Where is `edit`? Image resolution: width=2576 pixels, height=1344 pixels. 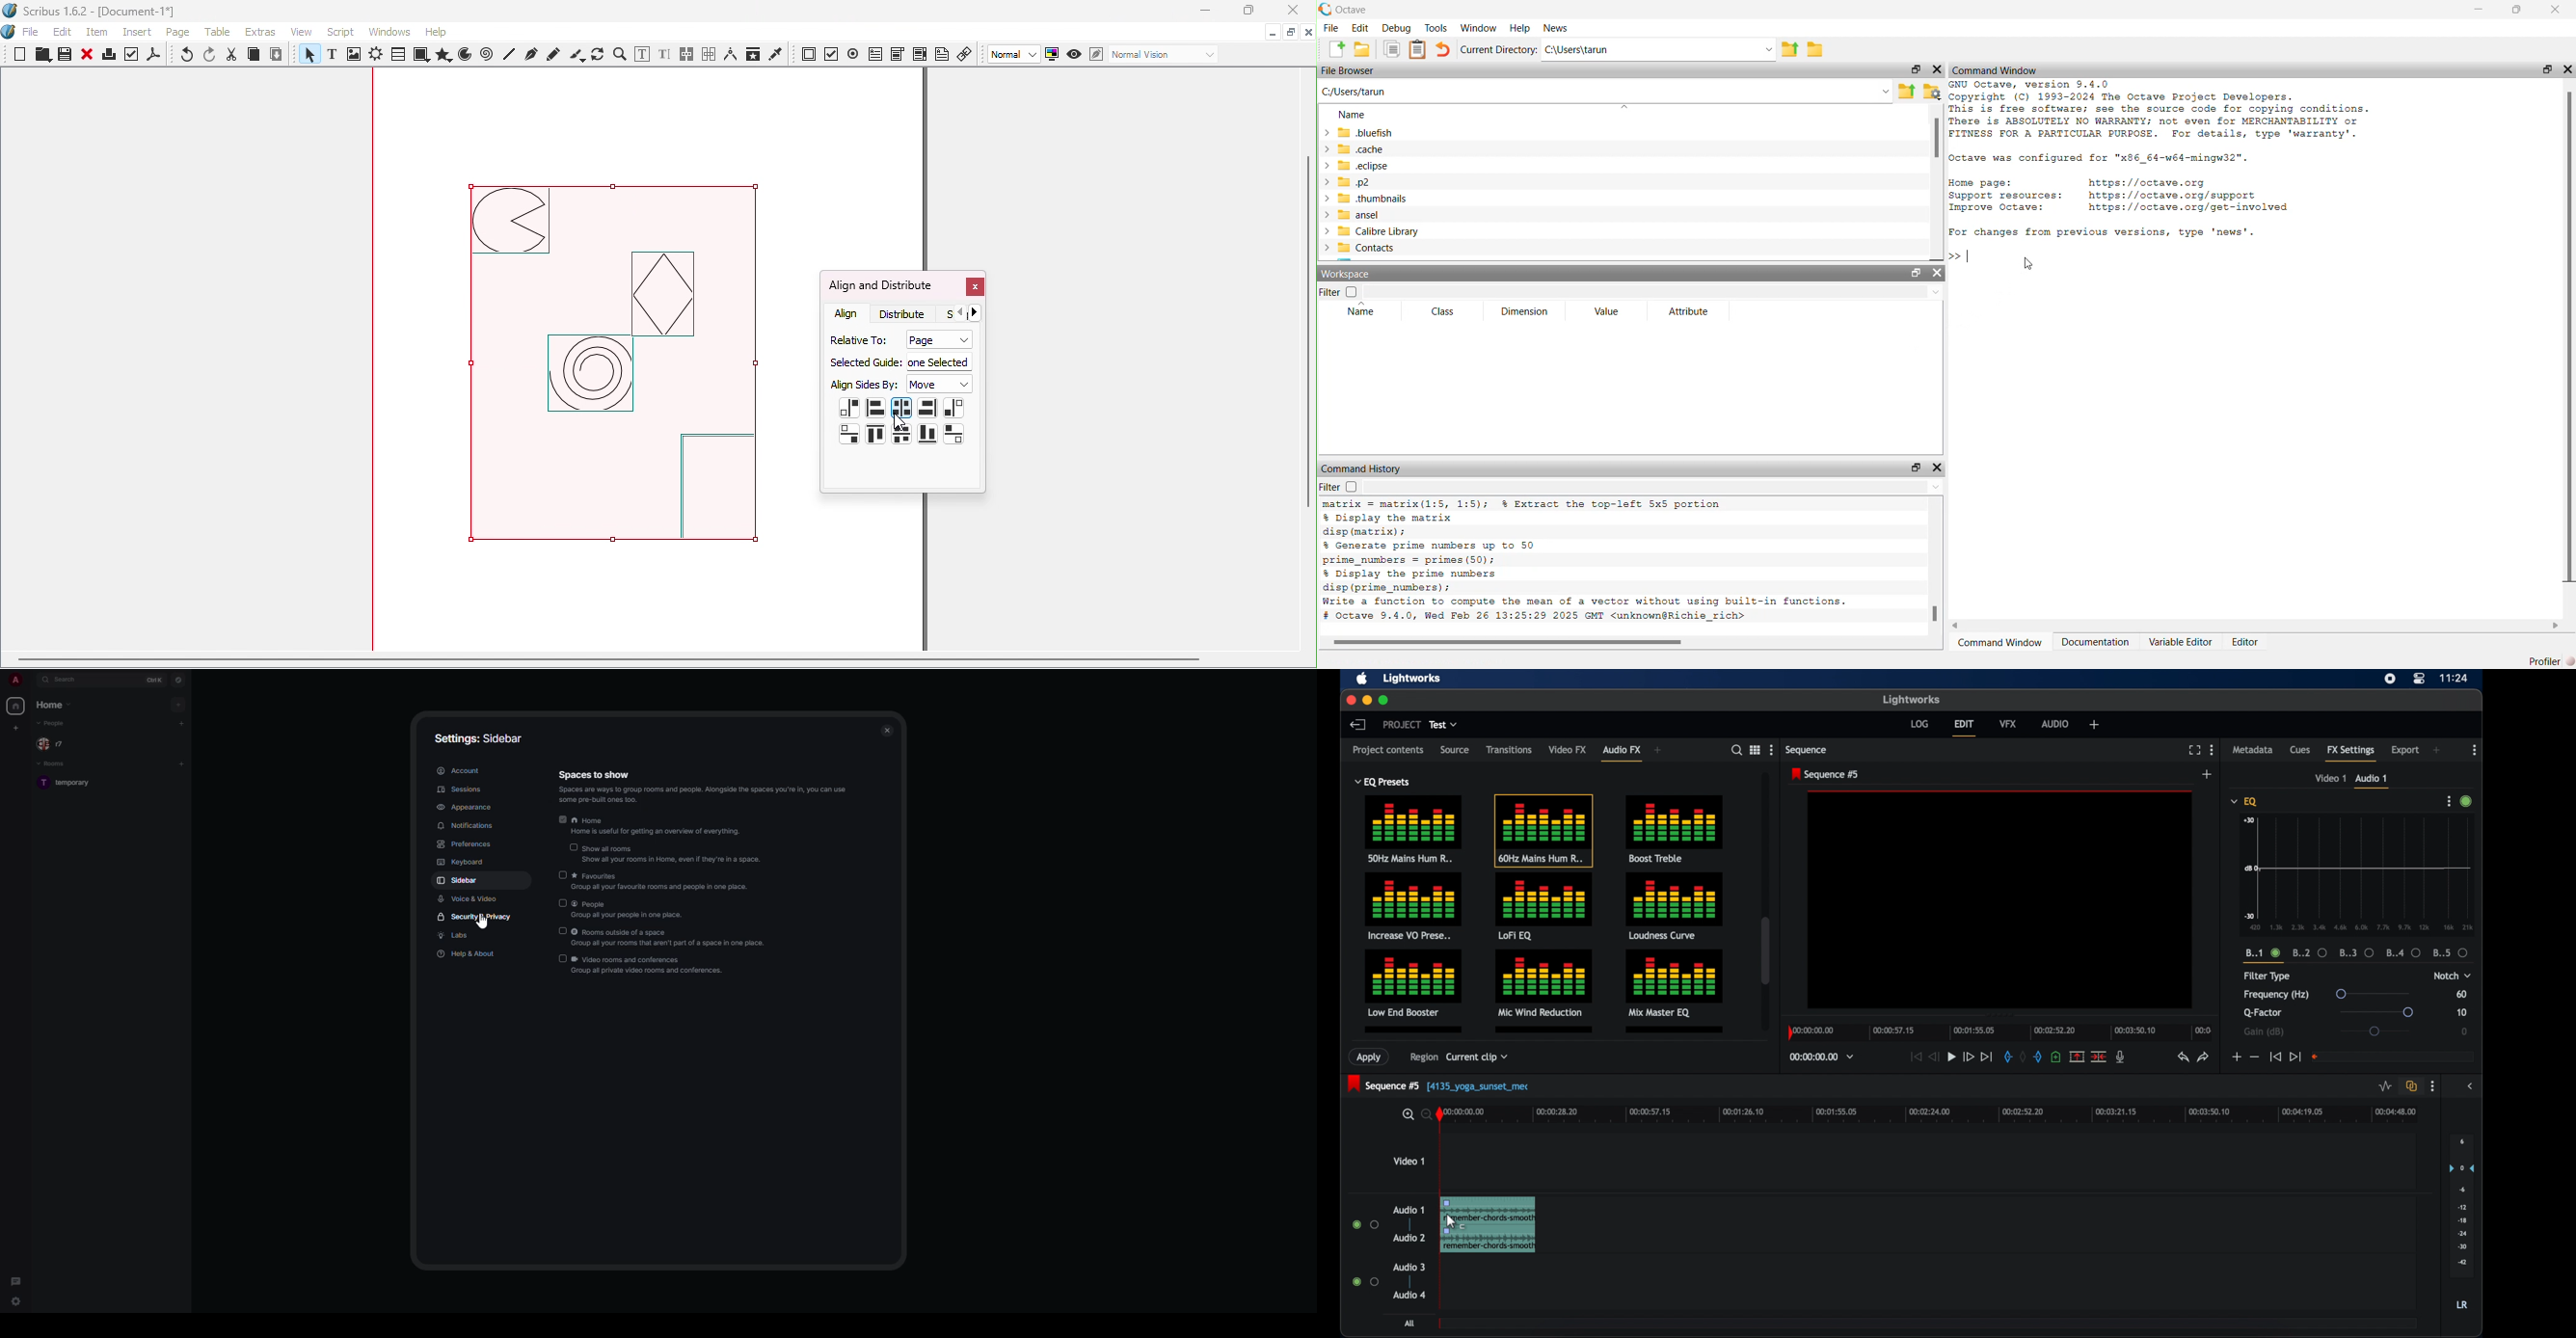 edit is located at coordinates (1964, 728).